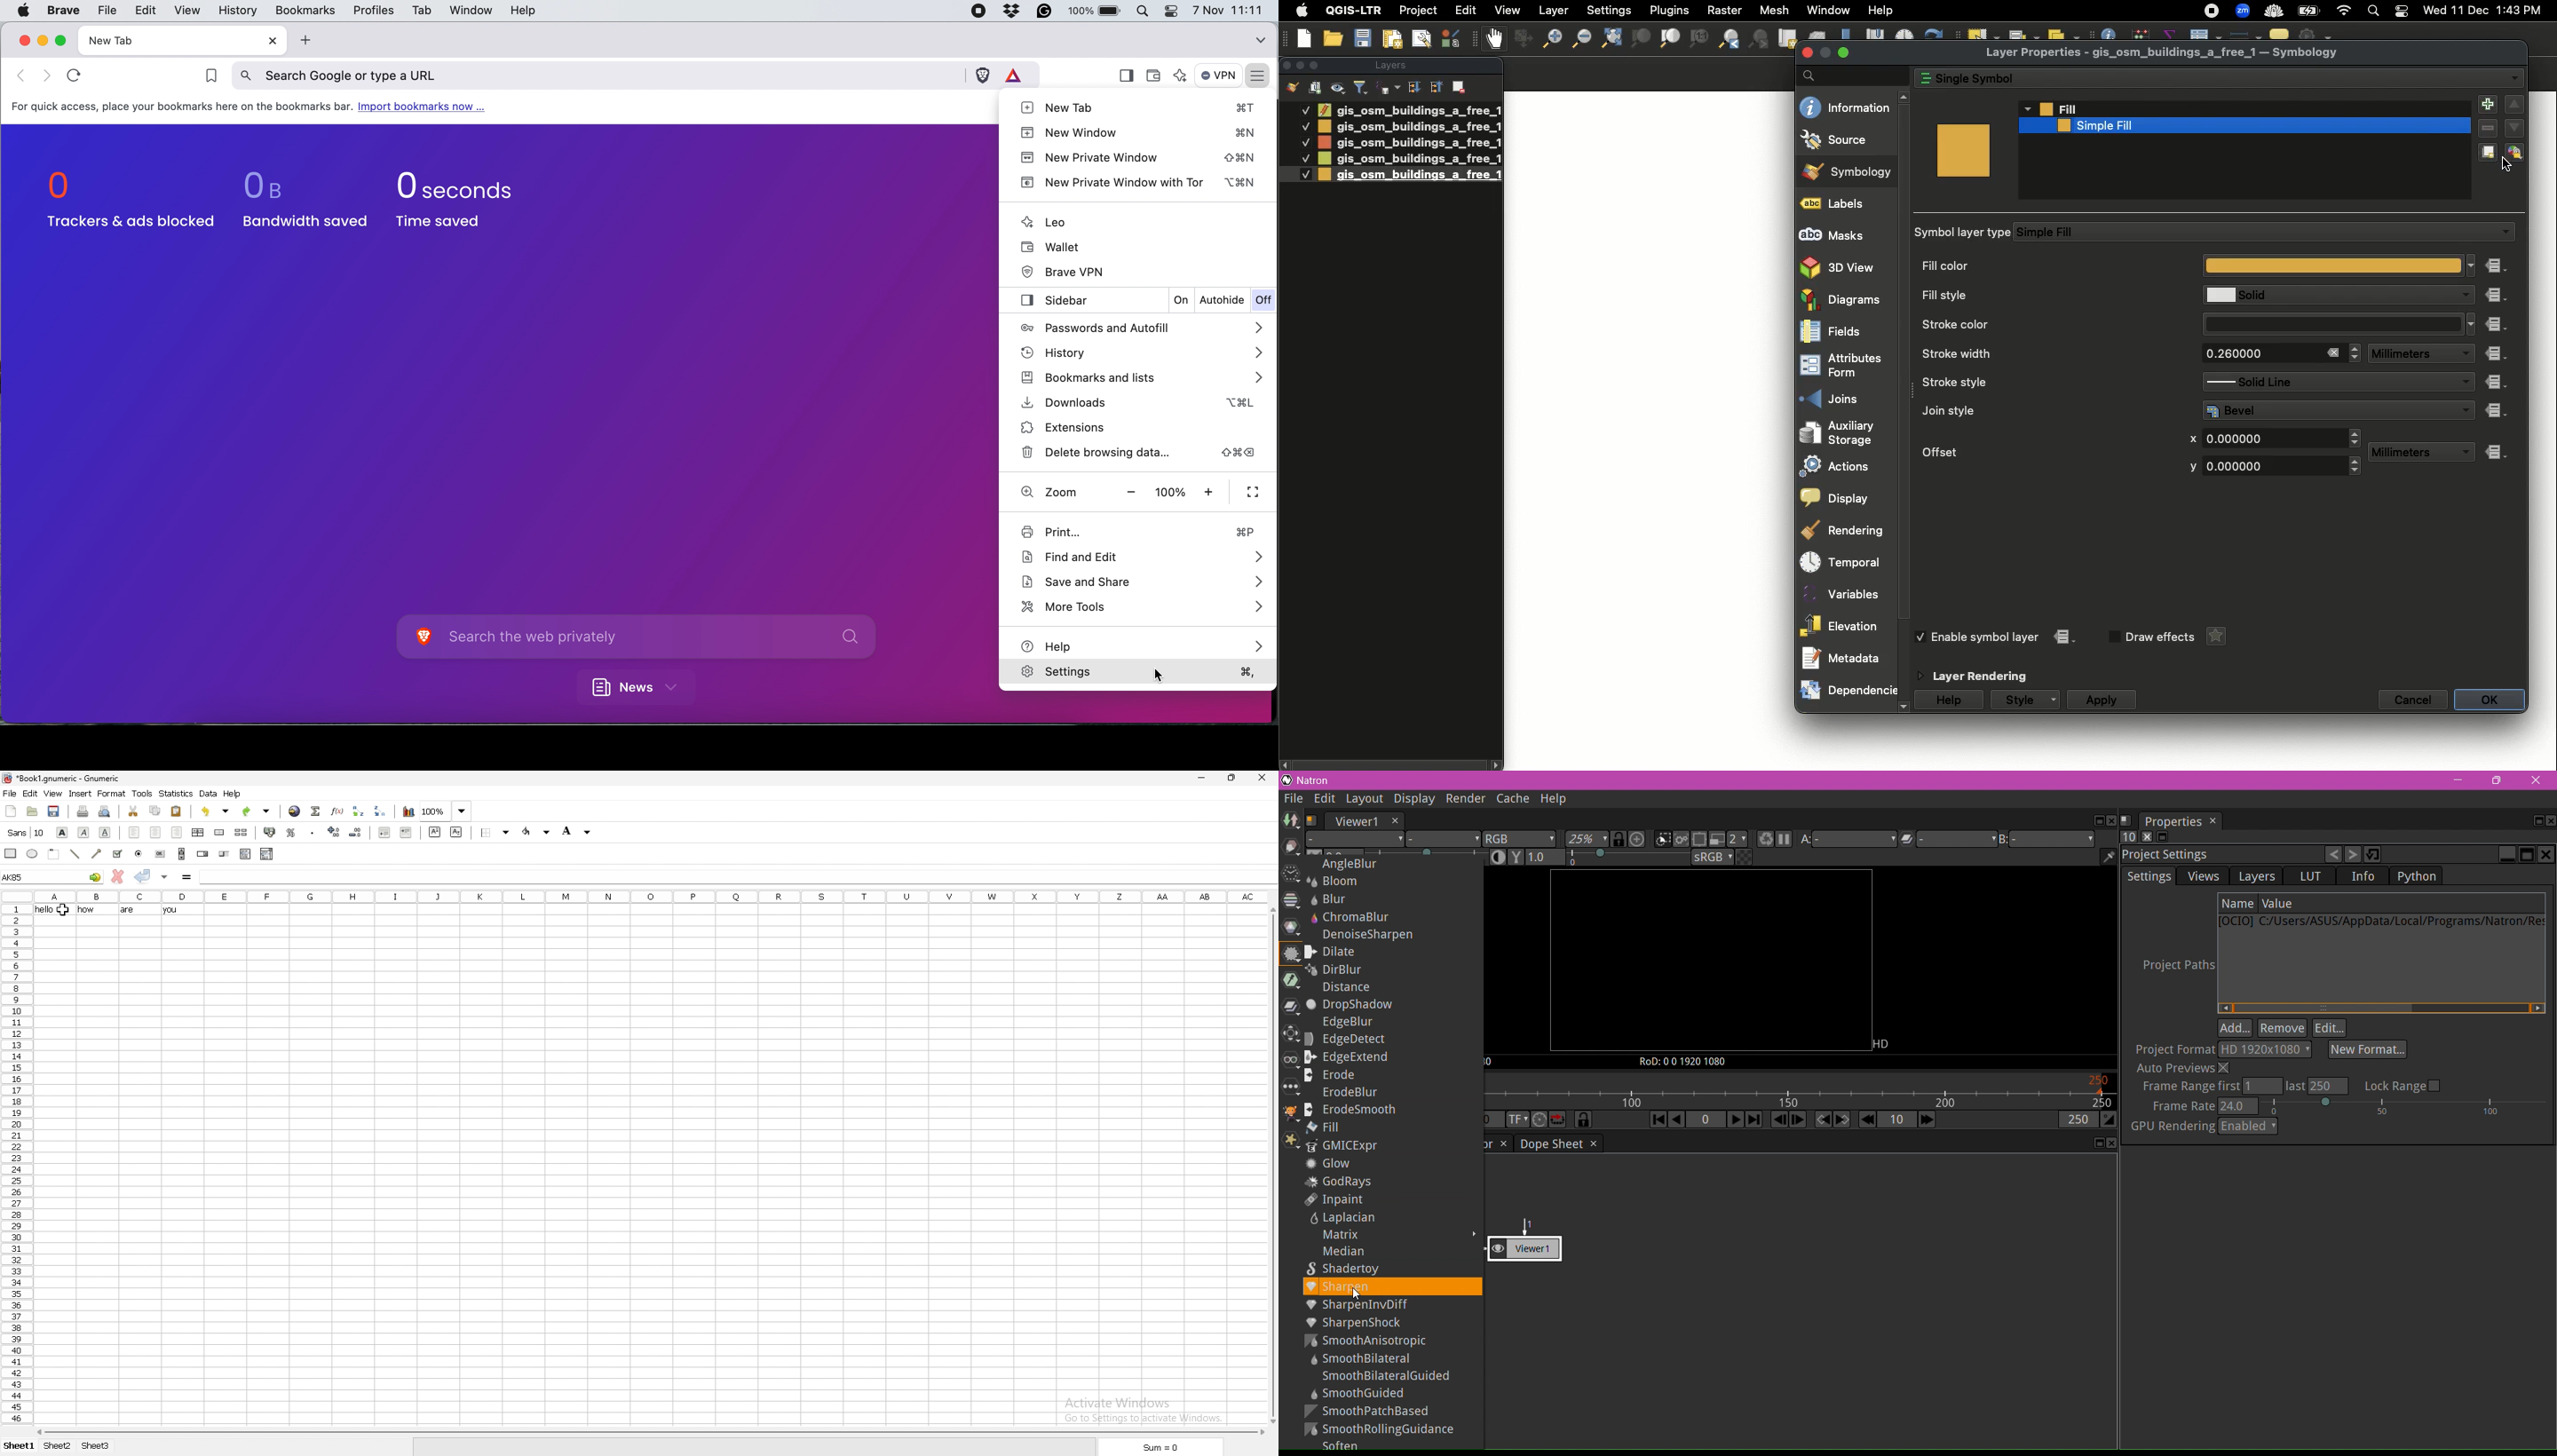 This screenshot has width=2576, height=1456. Describe the element at coordinates (1354, 10) in the screenshot. I see `QGIS-LTR` at that location.